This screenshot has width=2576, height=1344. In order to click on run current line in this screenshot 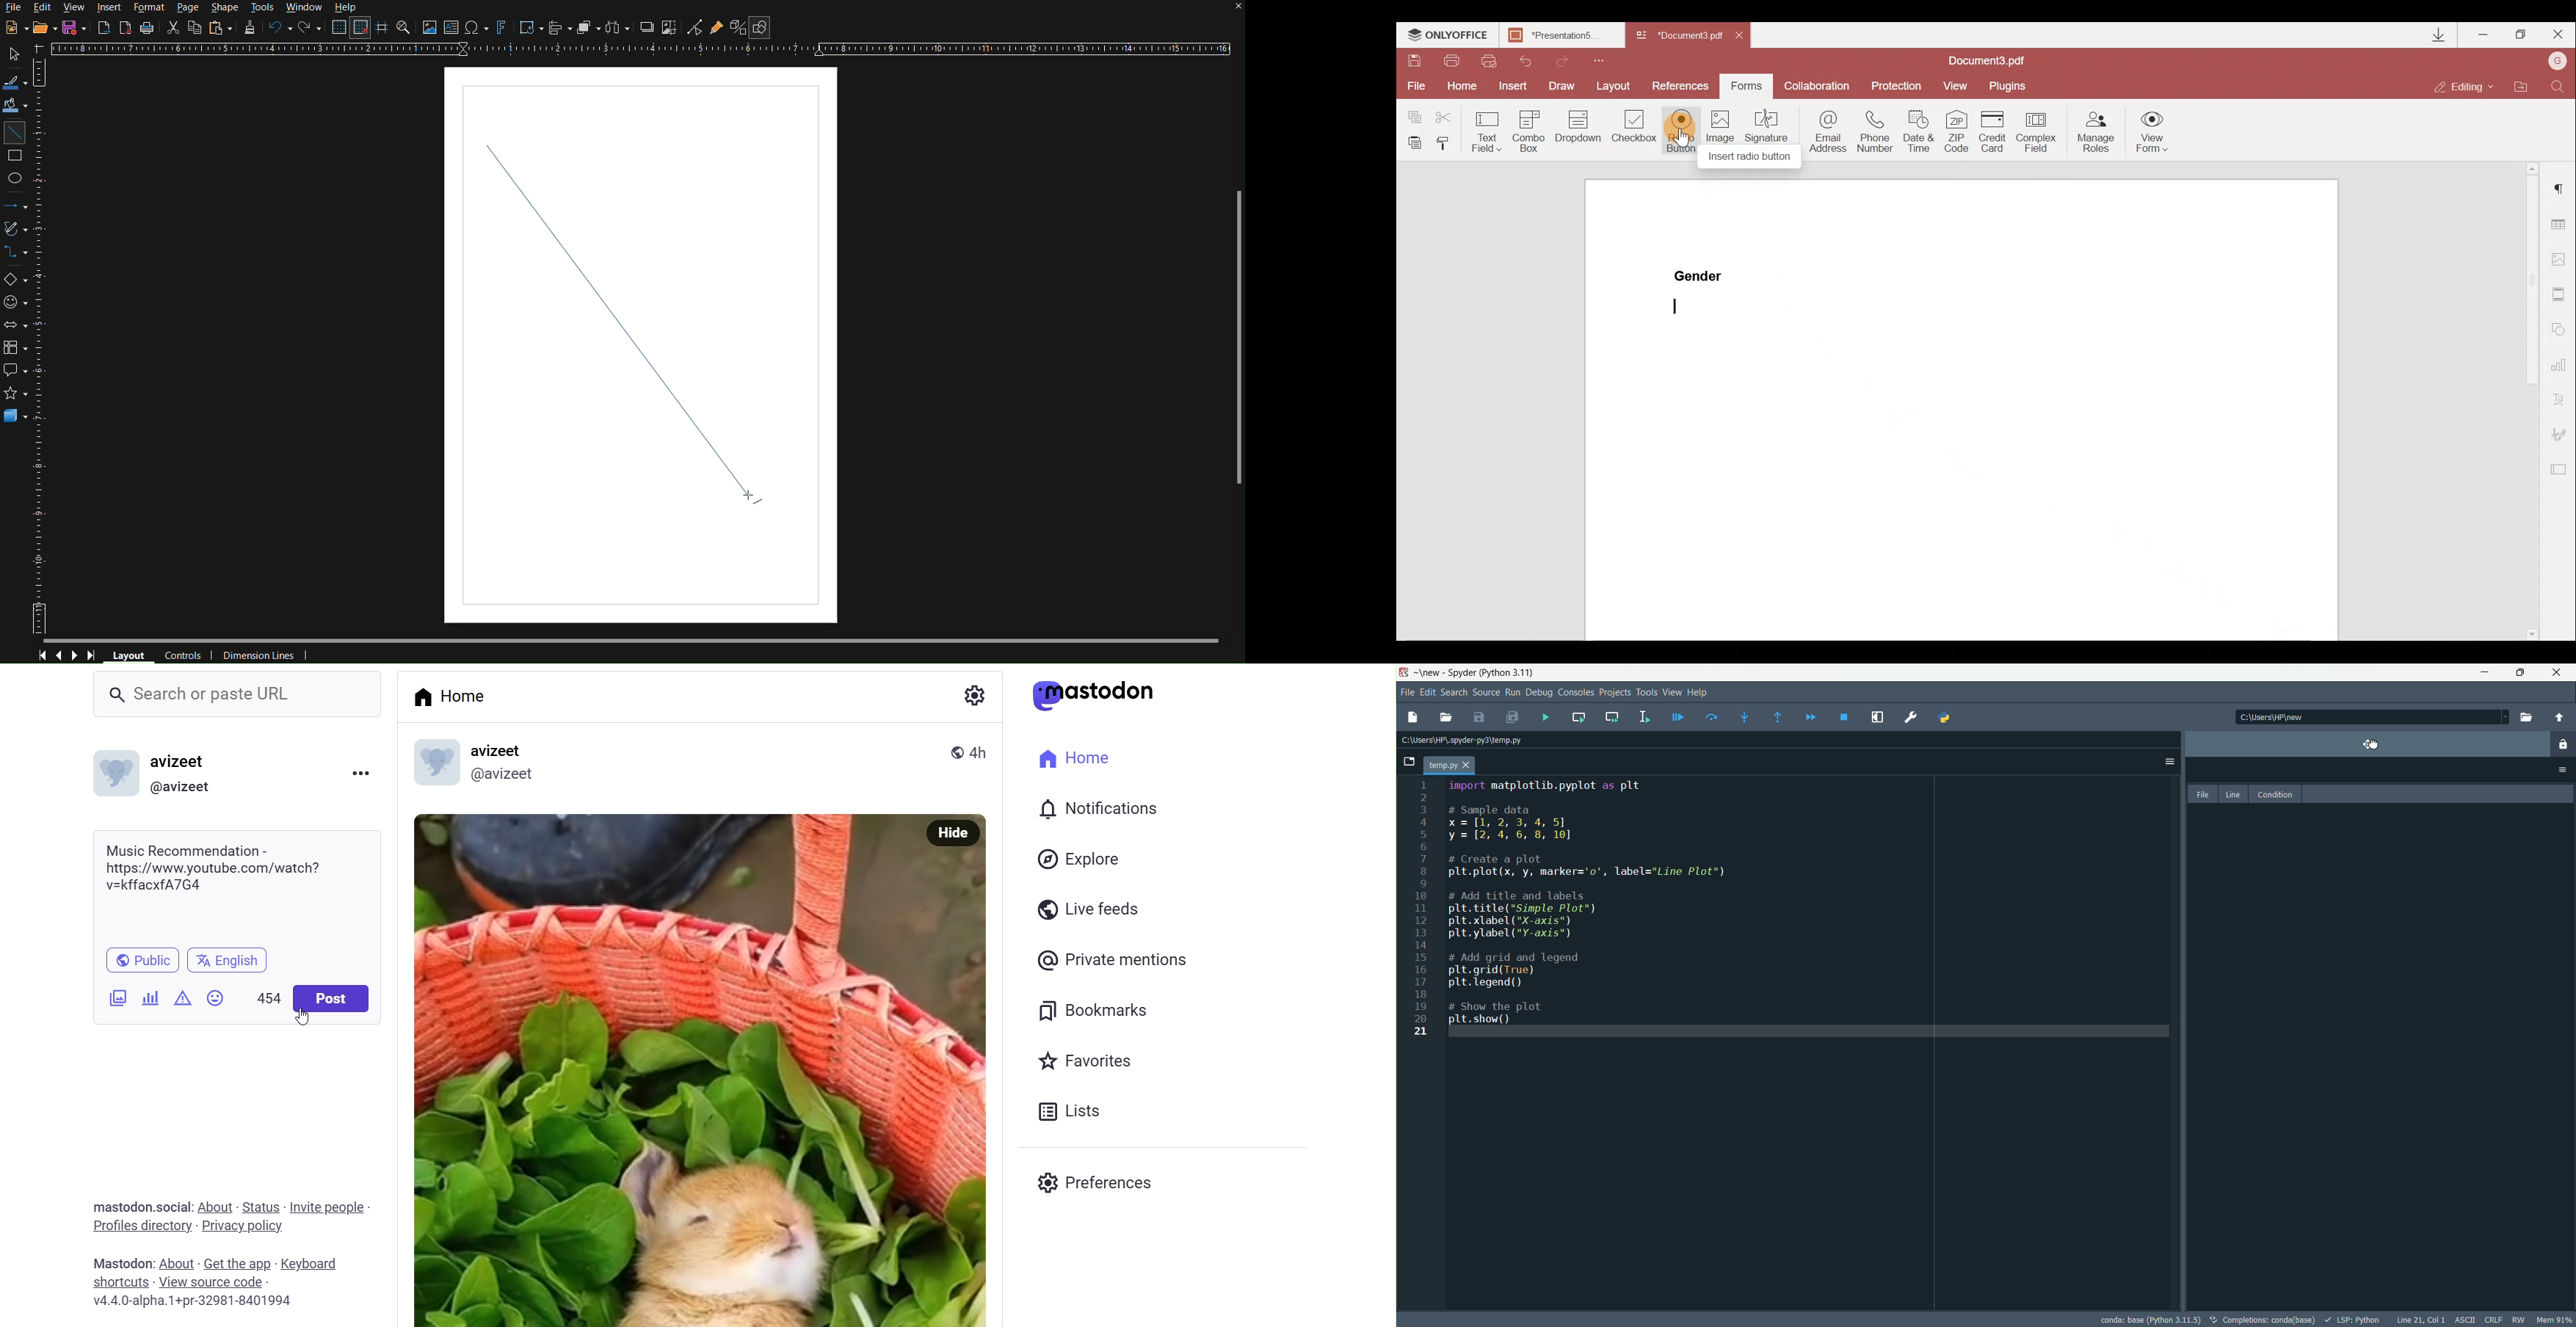, I will do `click(1709, 716)`.